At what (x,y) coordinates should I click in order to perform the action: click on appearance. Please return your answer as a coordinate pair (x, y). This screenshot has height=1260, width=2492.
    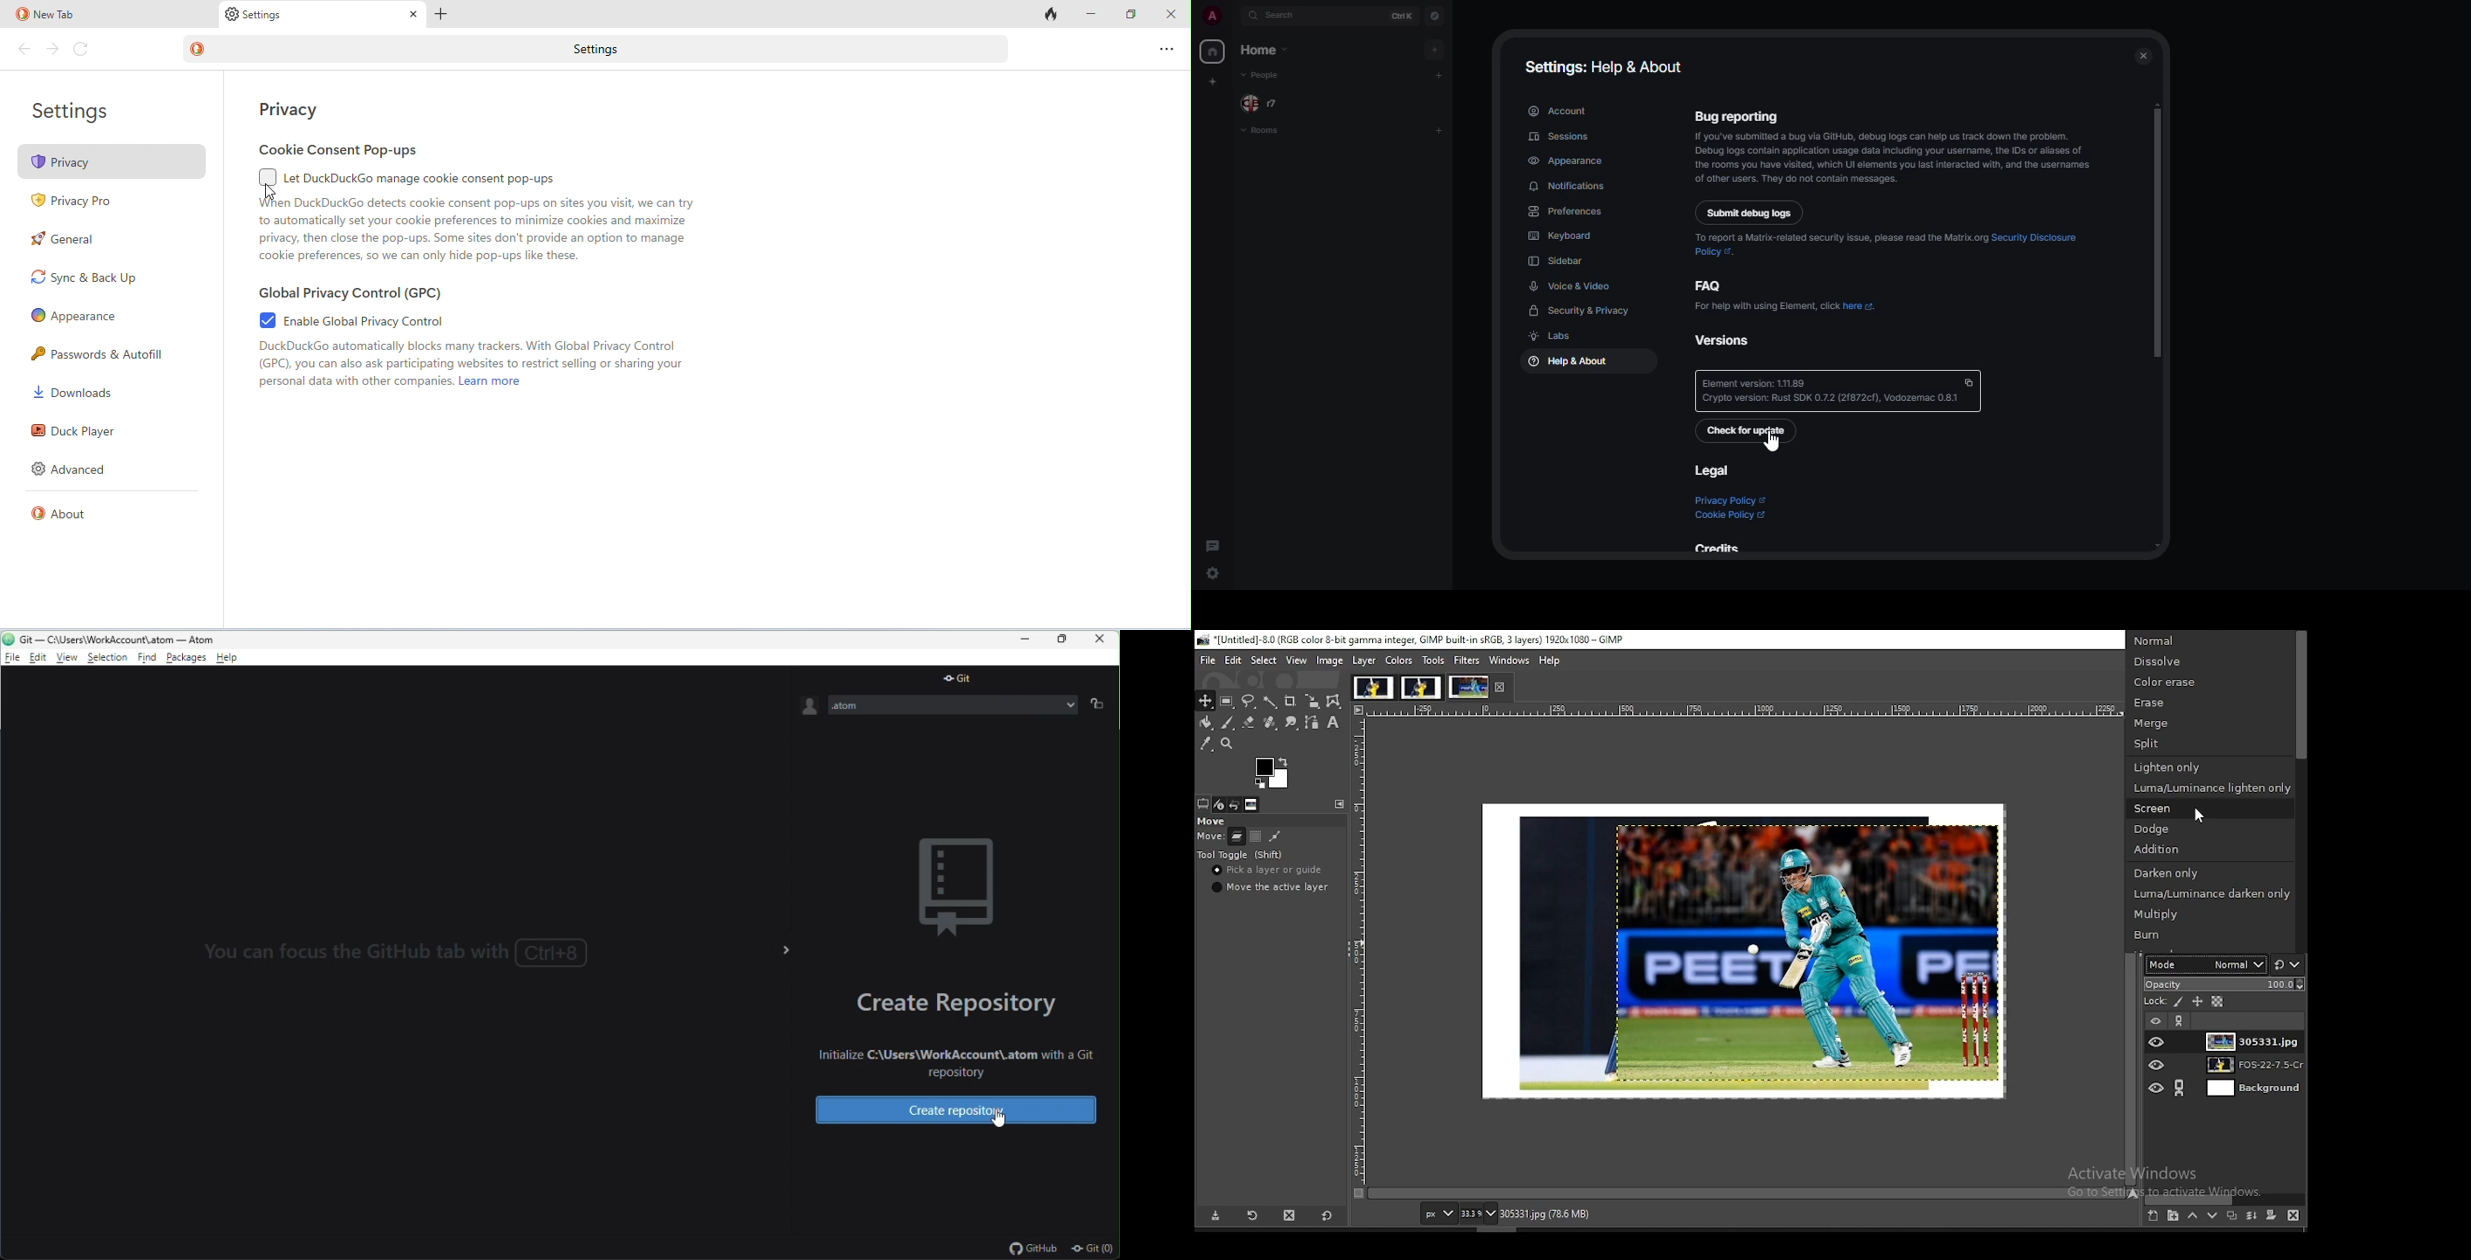
    Looking at the image, I should click on (1568, 160).